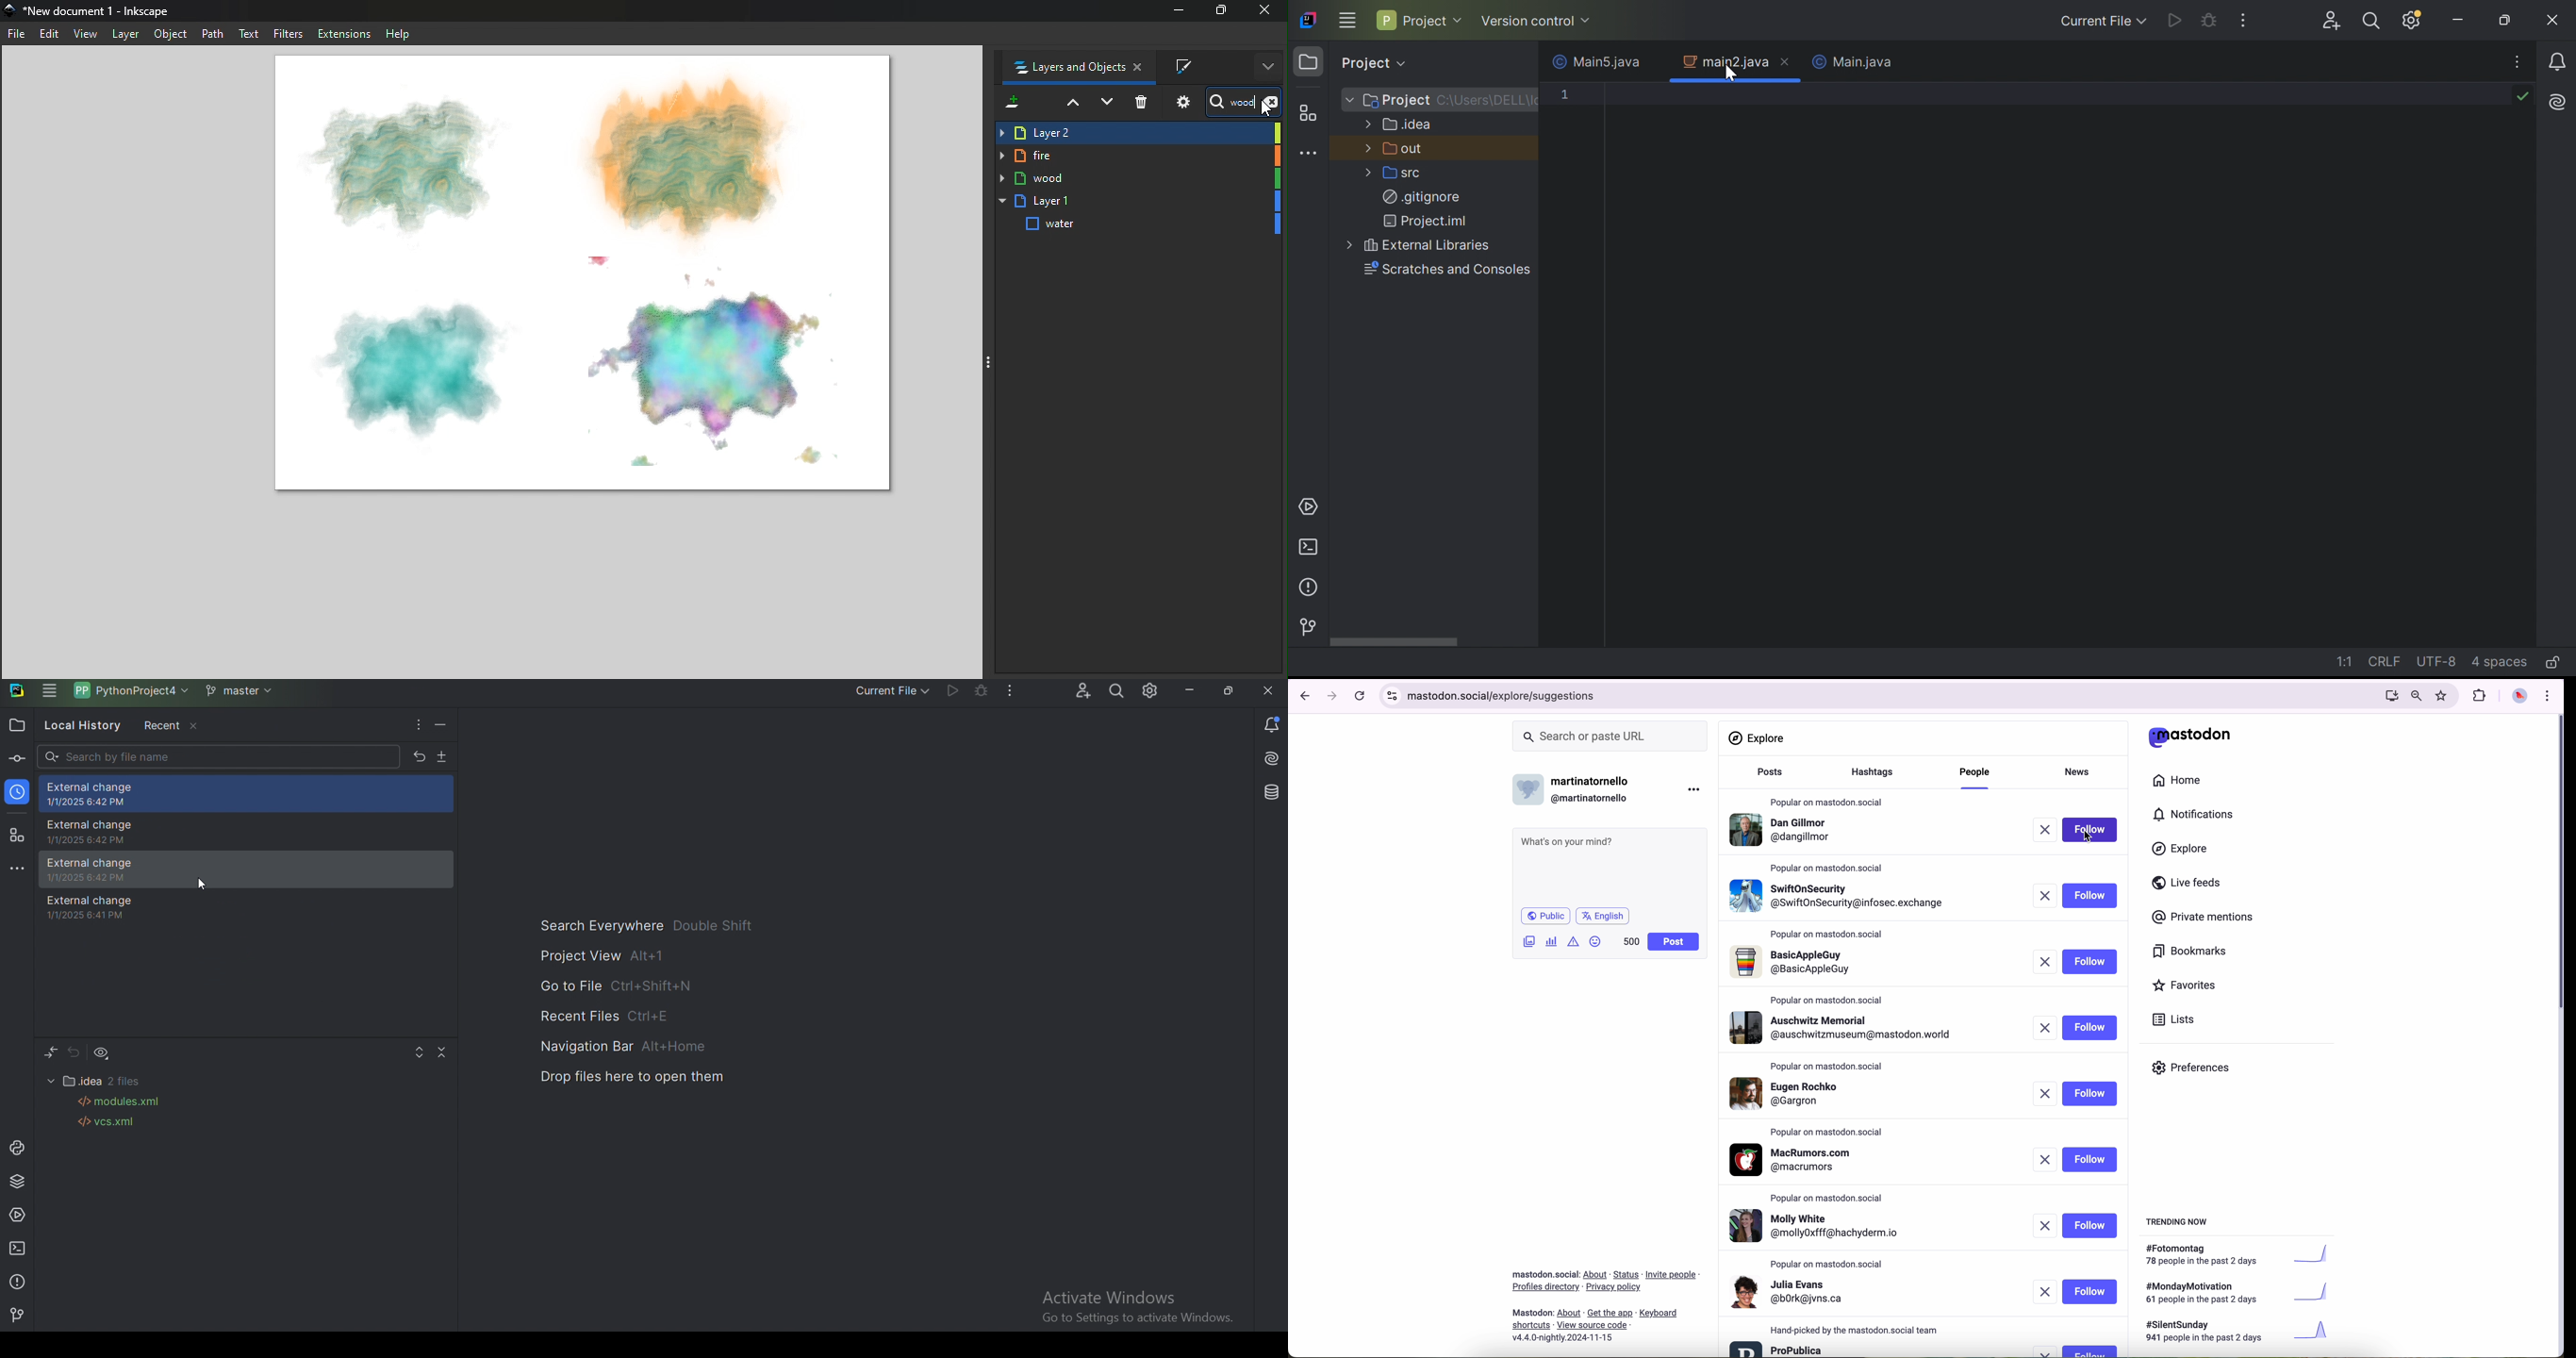  What do you see at coordinates (2443, 696) in the screenshot?
I see `favorites` at bounding box center [2443, 696].